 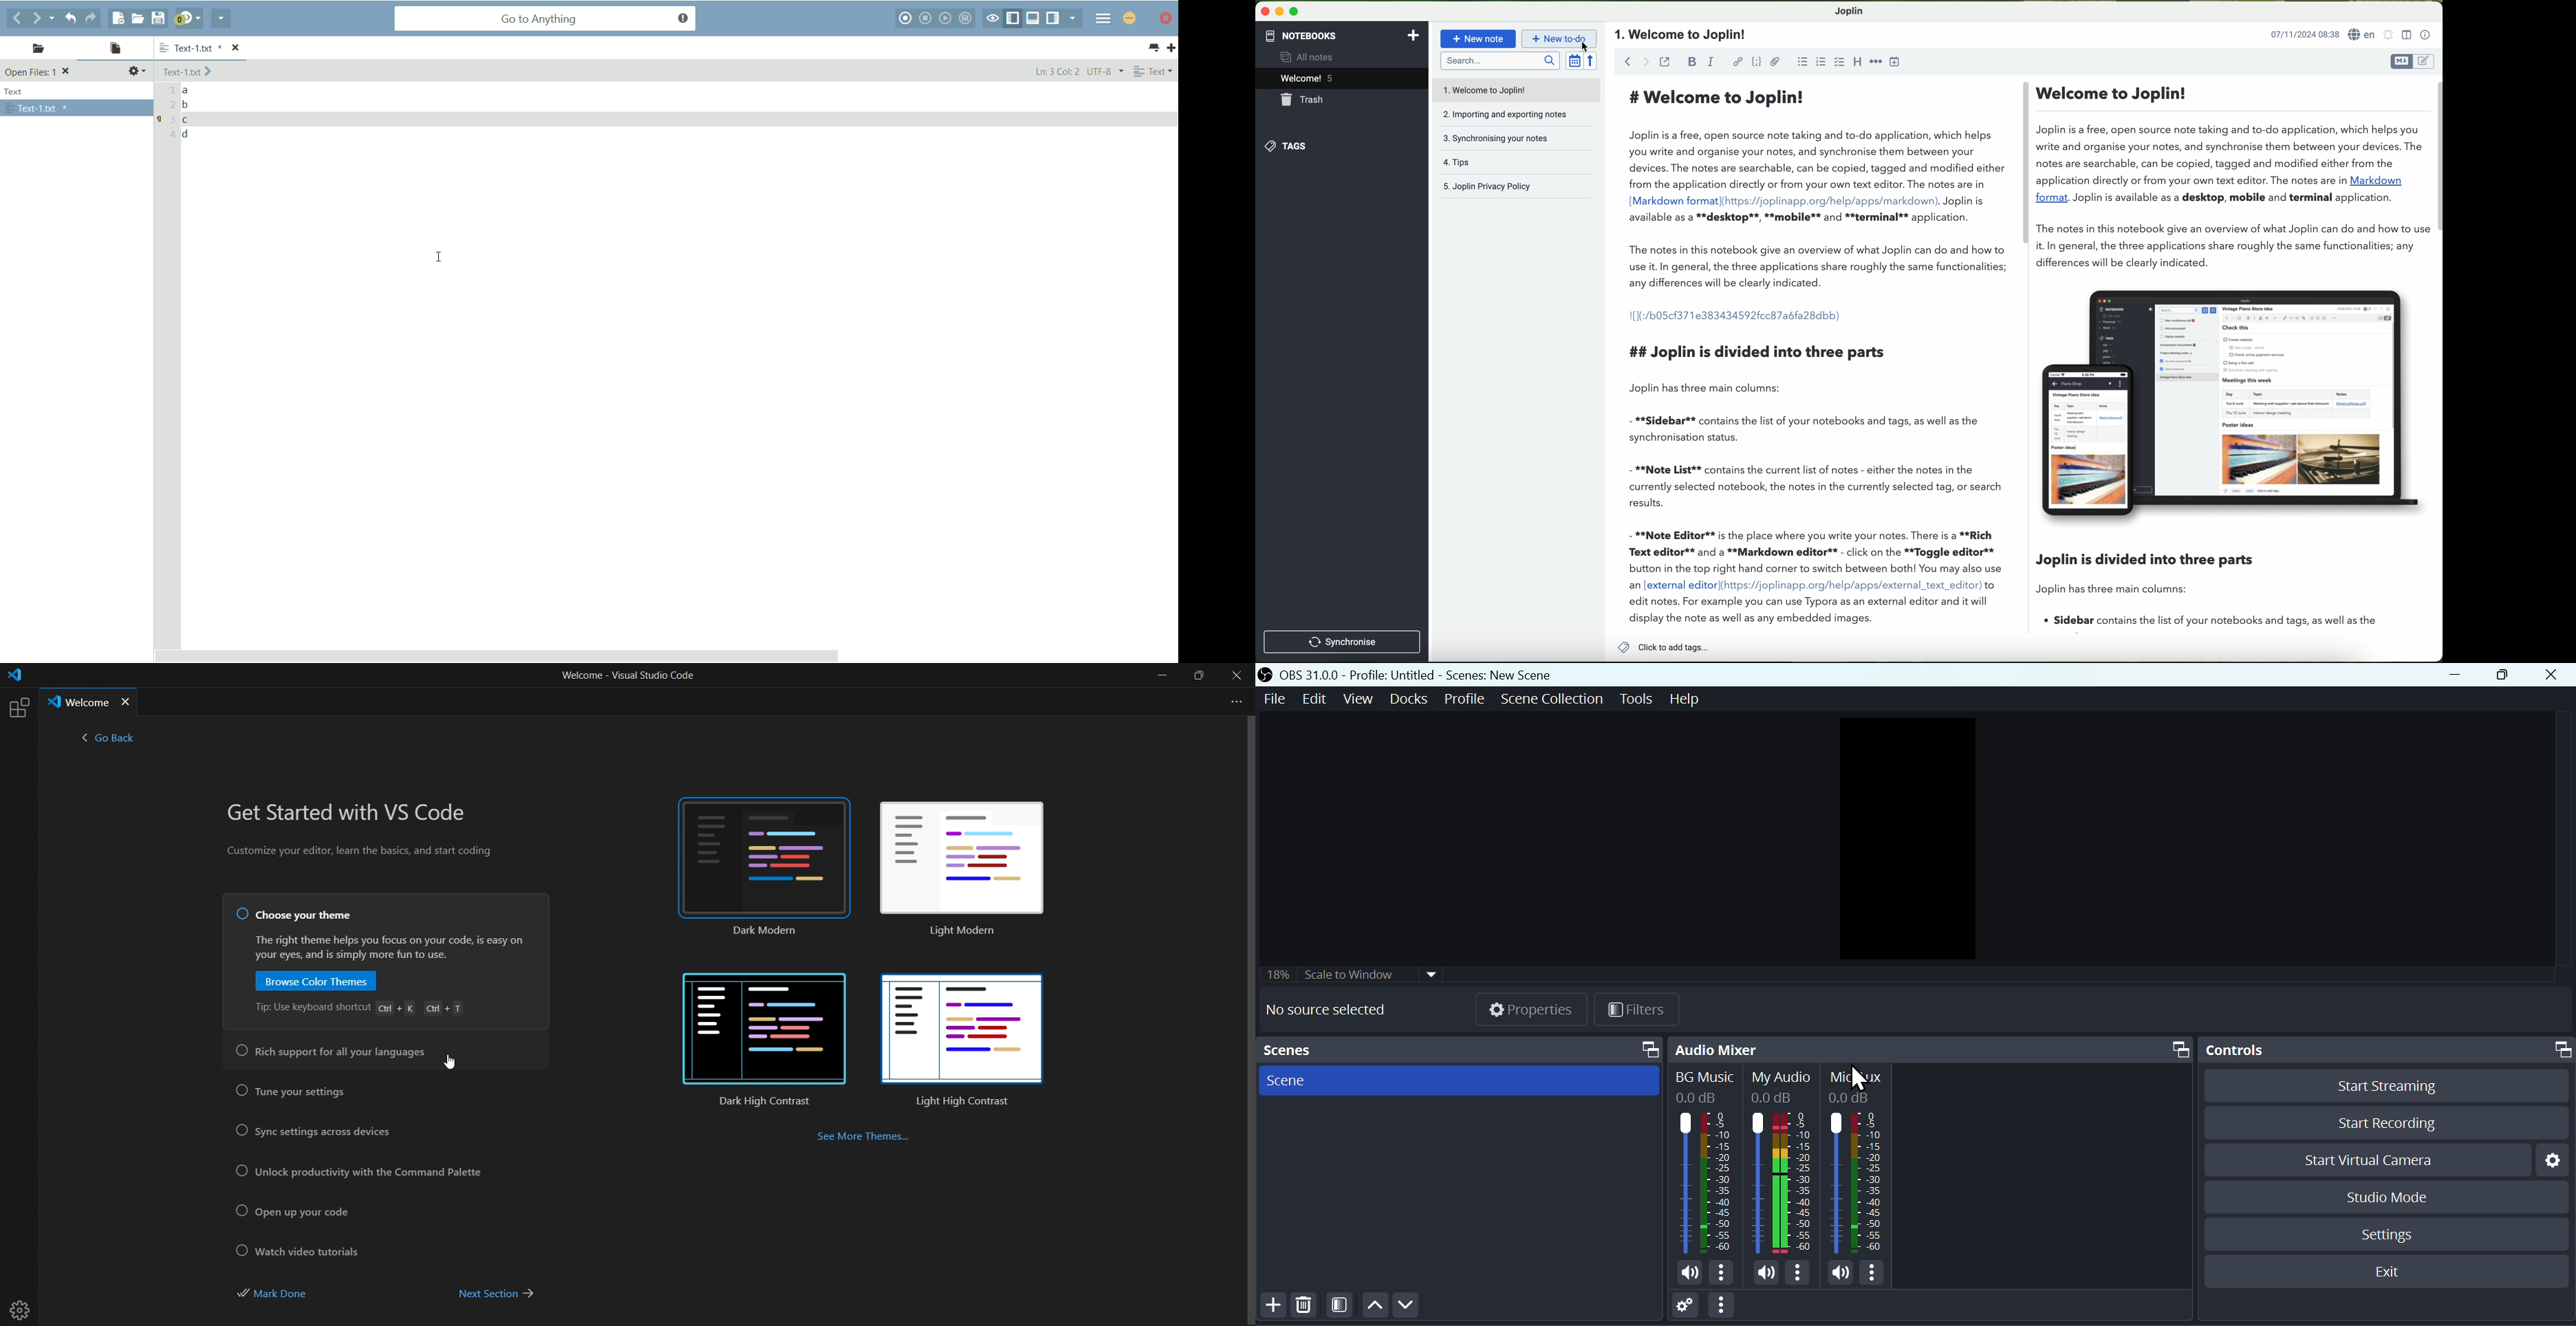 What do you see at coordinates (1517, 187) in the screenshot?
I see `Joplin privacy policy` at bounding box center [1517, 187].